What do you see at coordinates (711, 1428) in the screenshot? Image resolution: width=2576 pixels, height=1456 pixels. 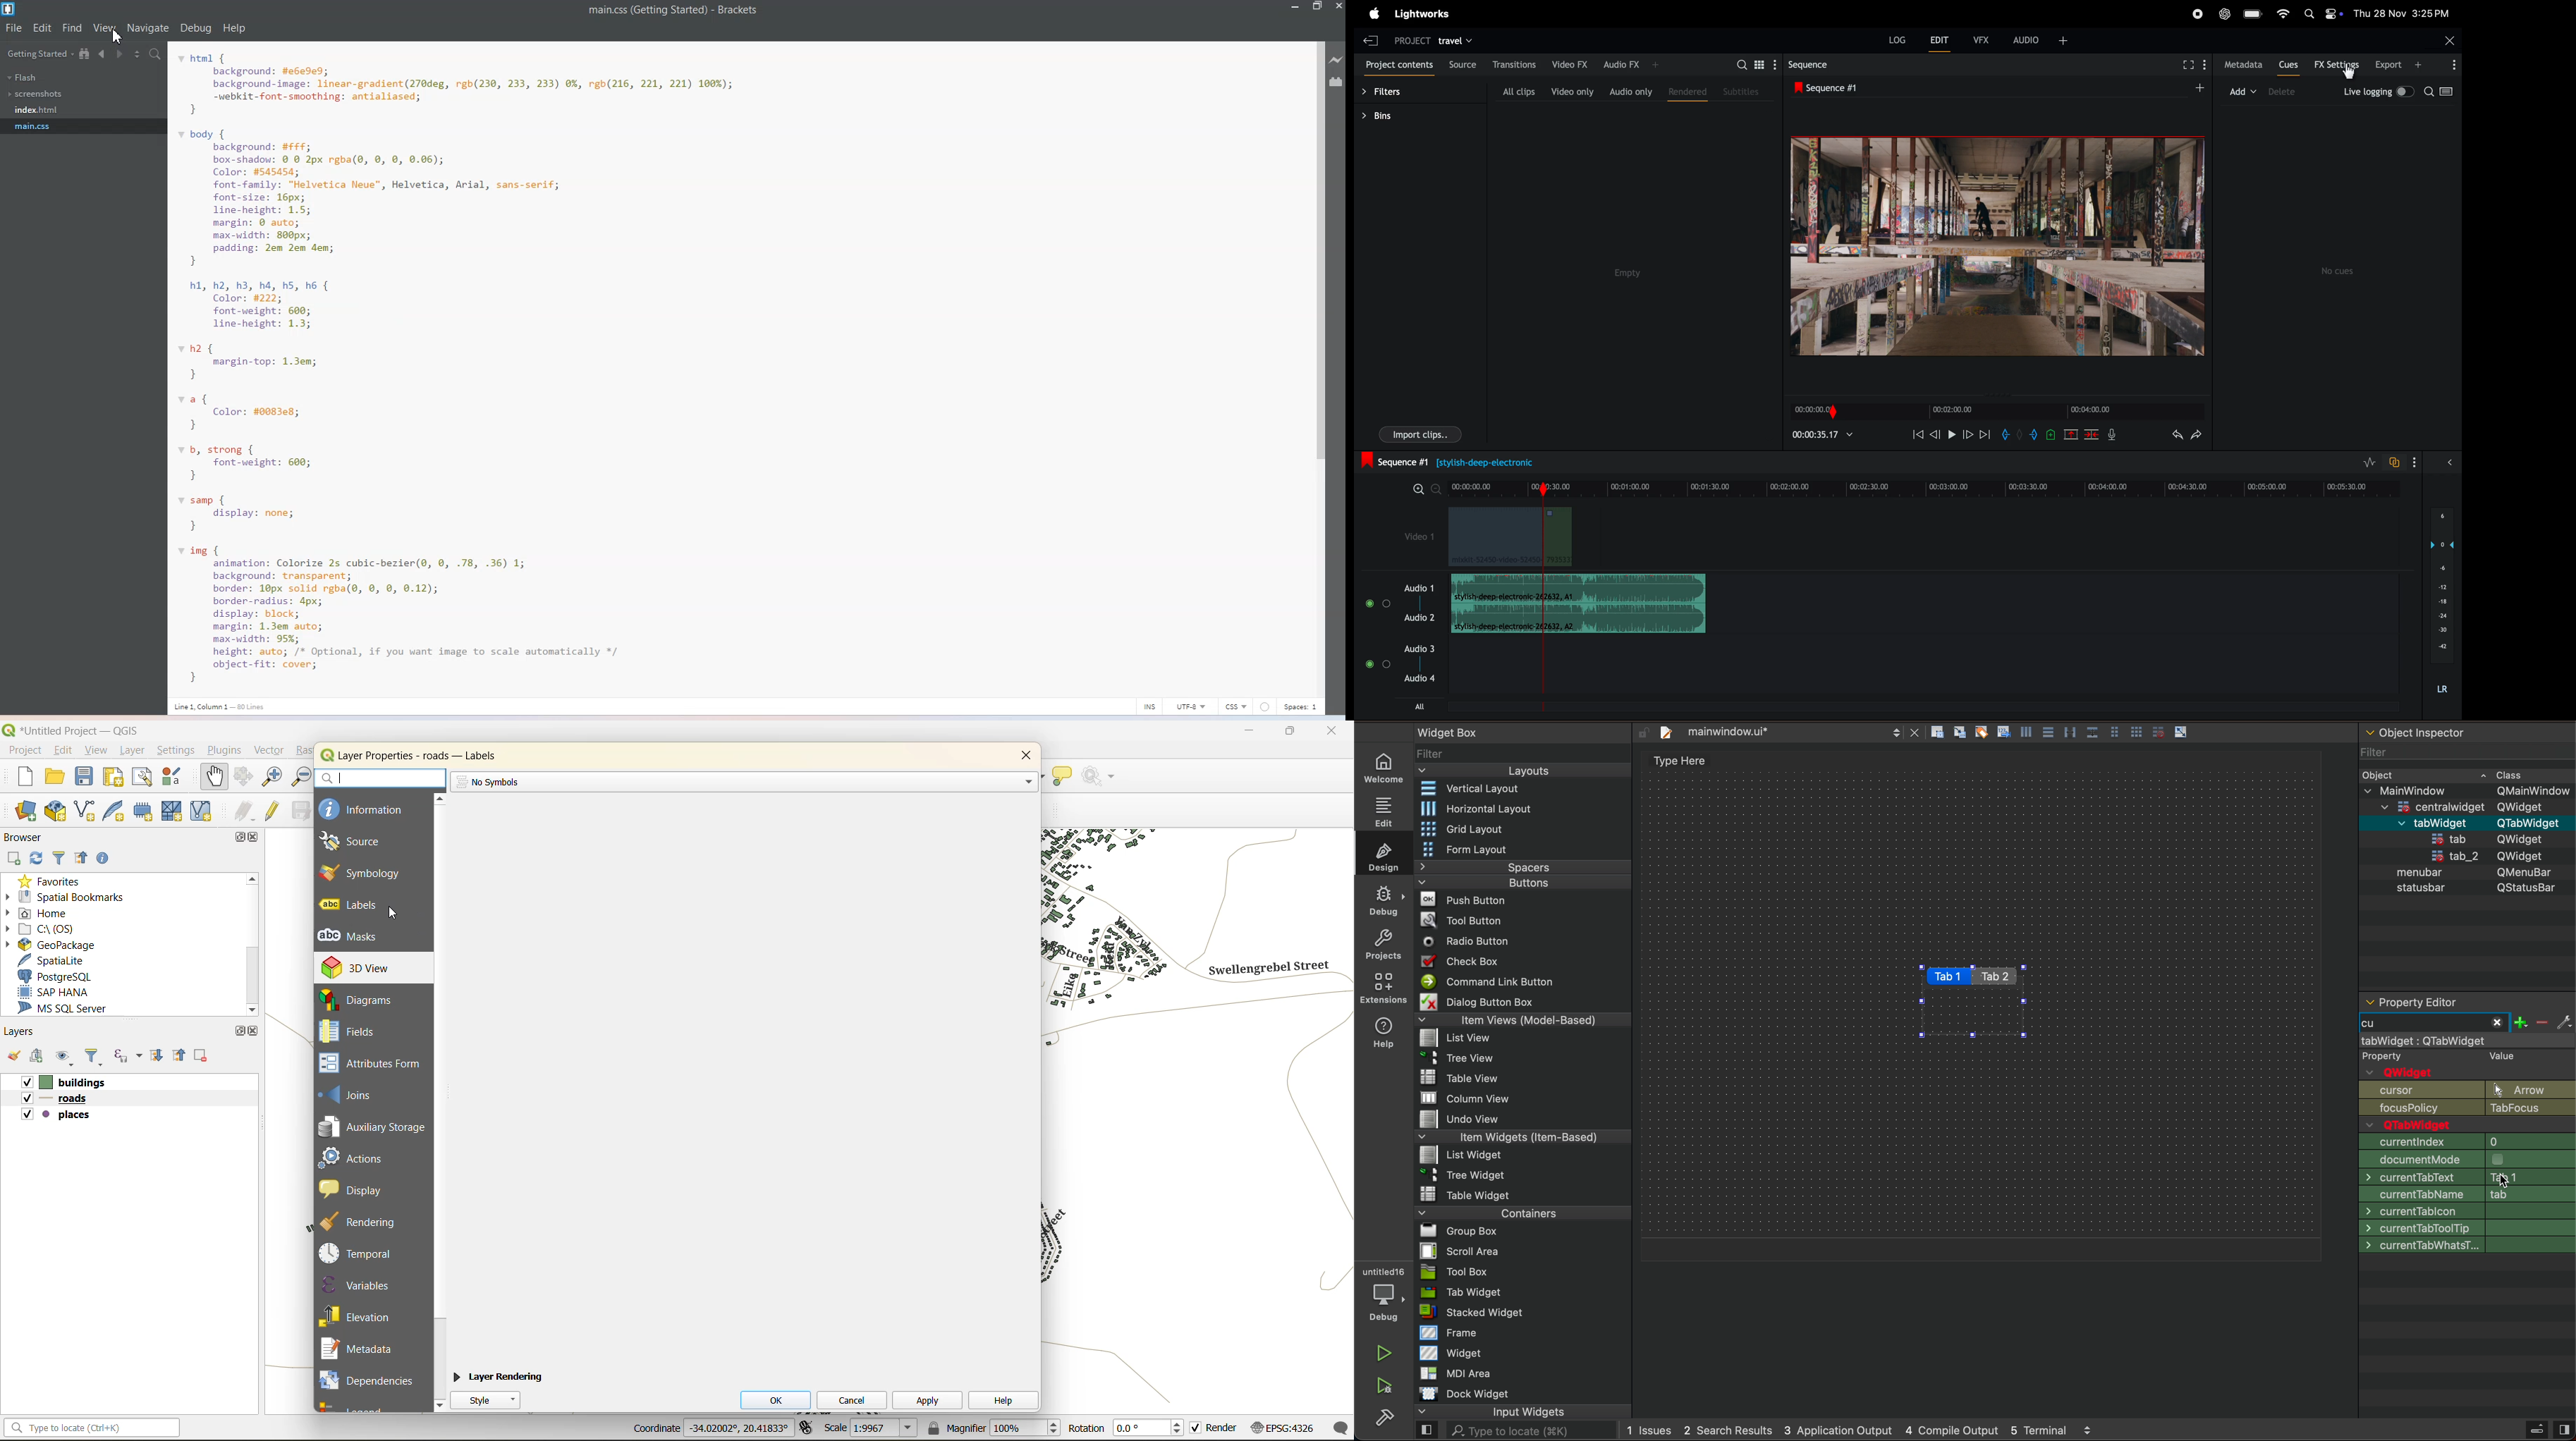 I see `coordinates` at bounding box center [711, 1428].